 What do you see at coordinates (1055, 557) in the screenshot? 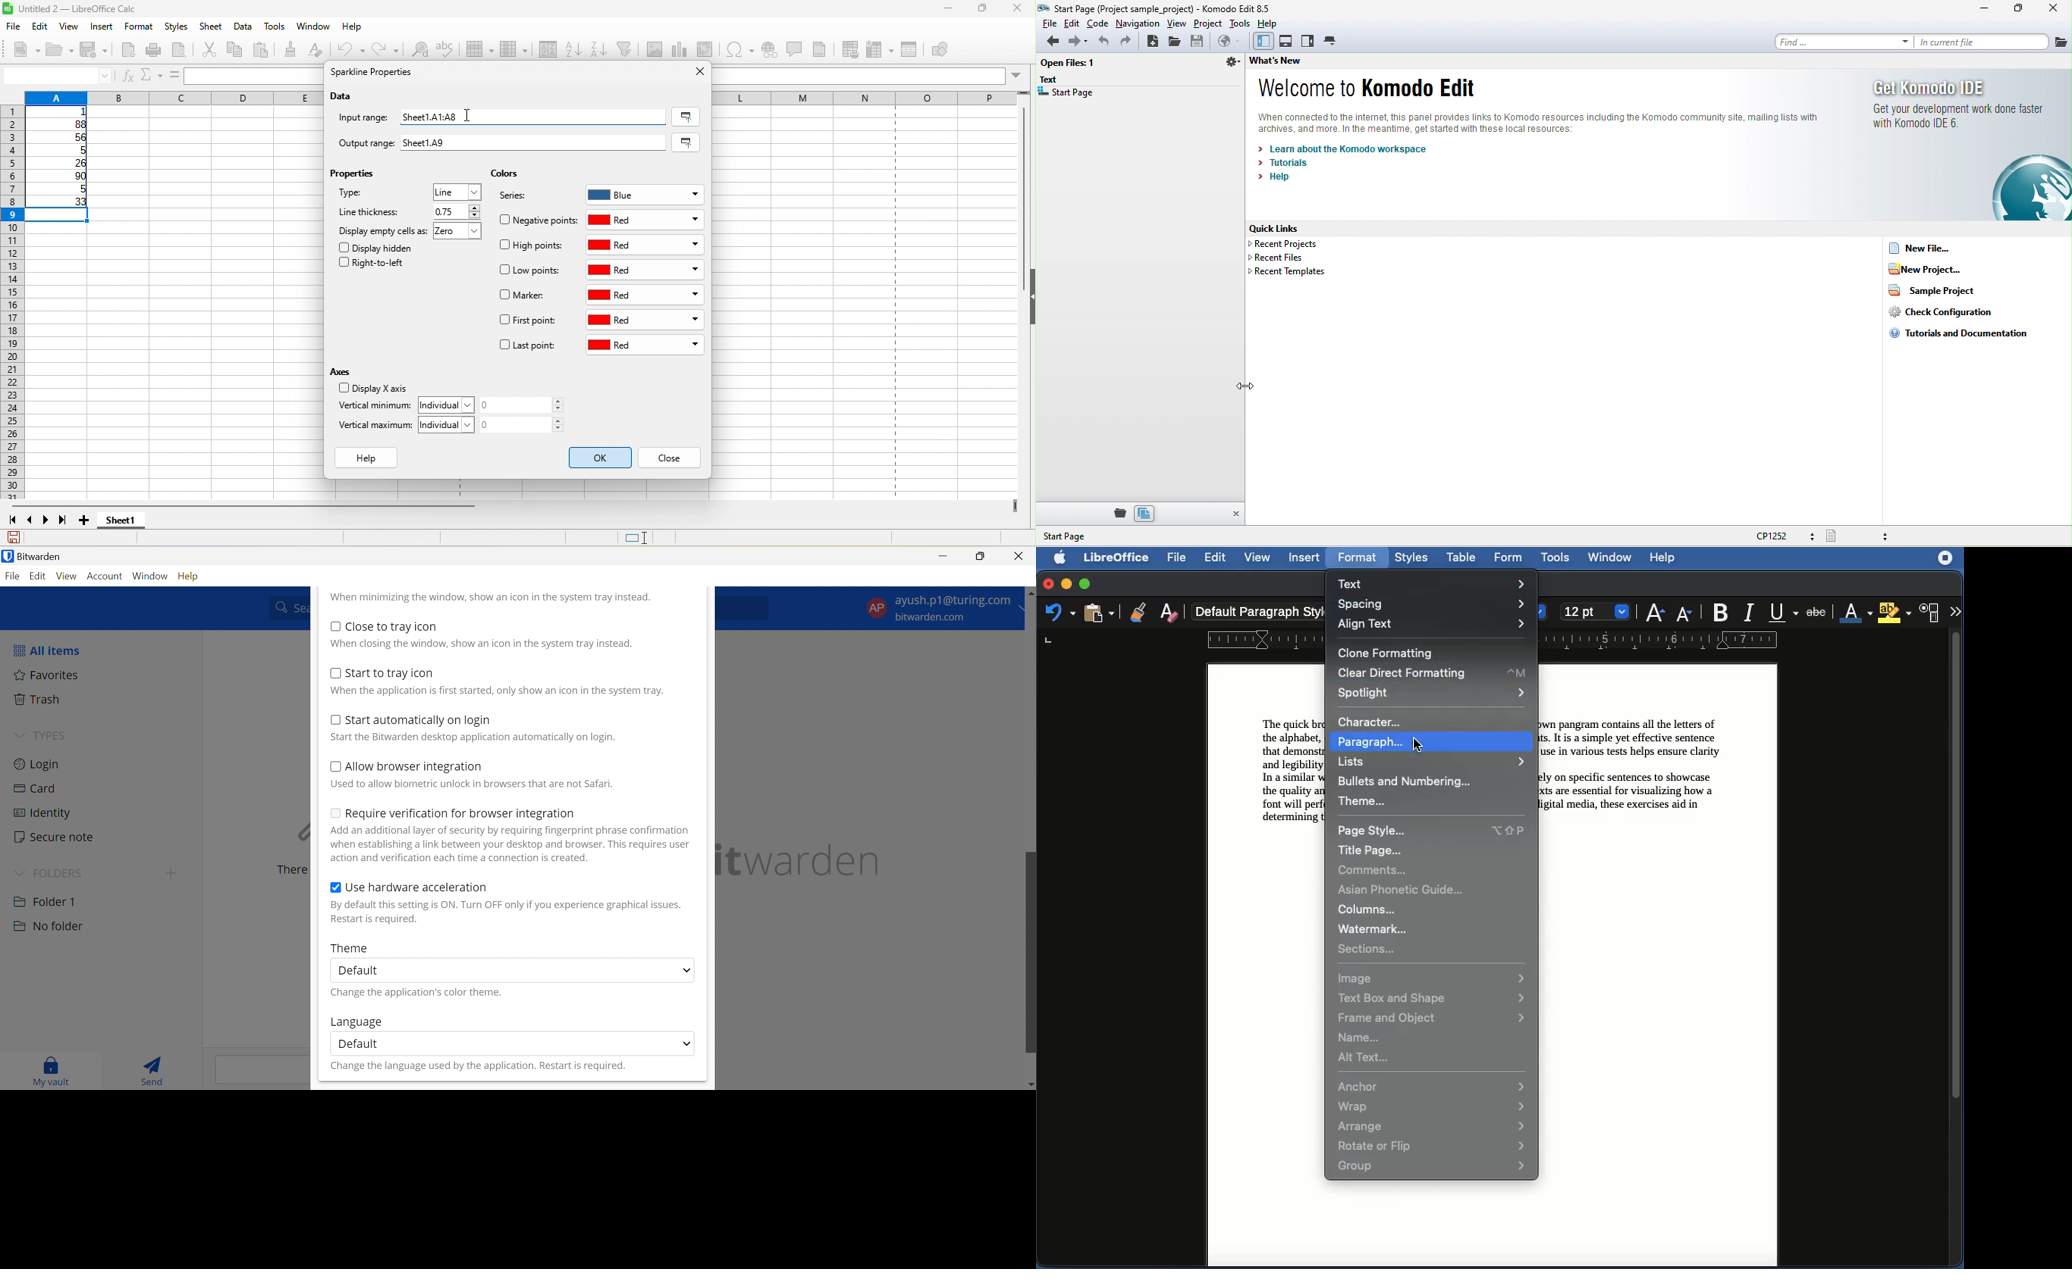
I see `Apple logo` at bounding box center [1055, 557].